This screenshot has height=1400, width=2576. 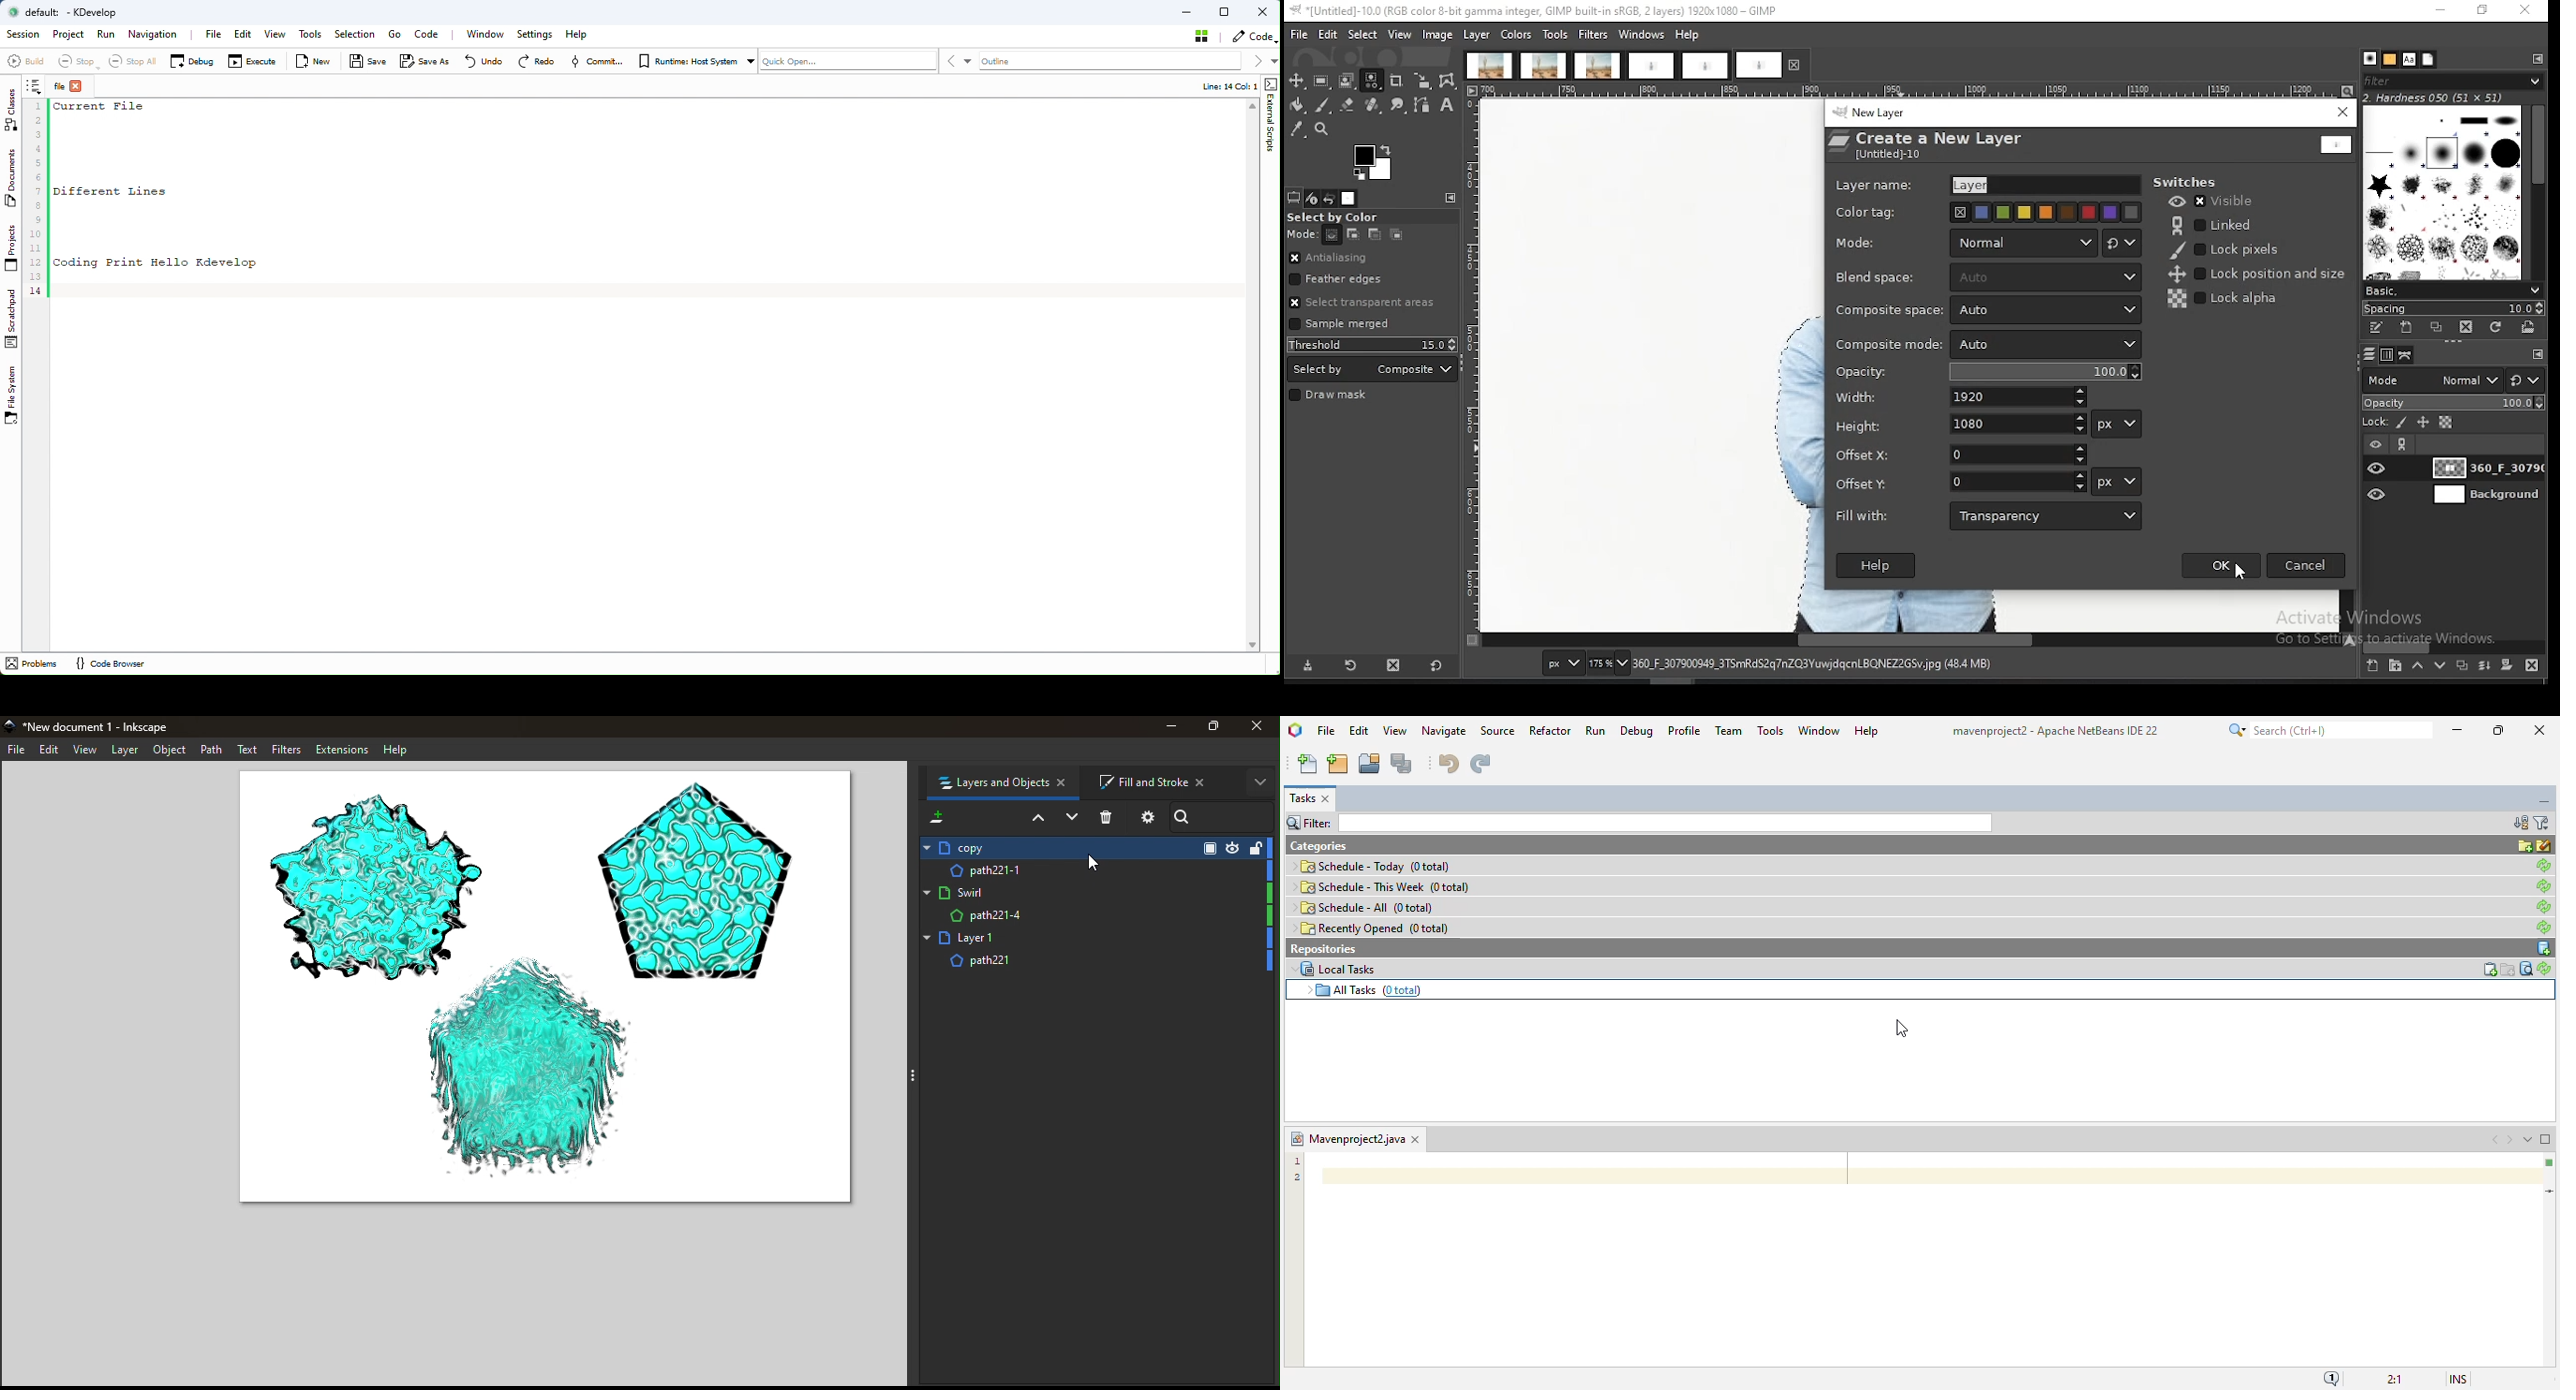 What do you see at coordinates (2044, 276) in the screenshot?
I see `blend space` at bounding box center [2044, 276].